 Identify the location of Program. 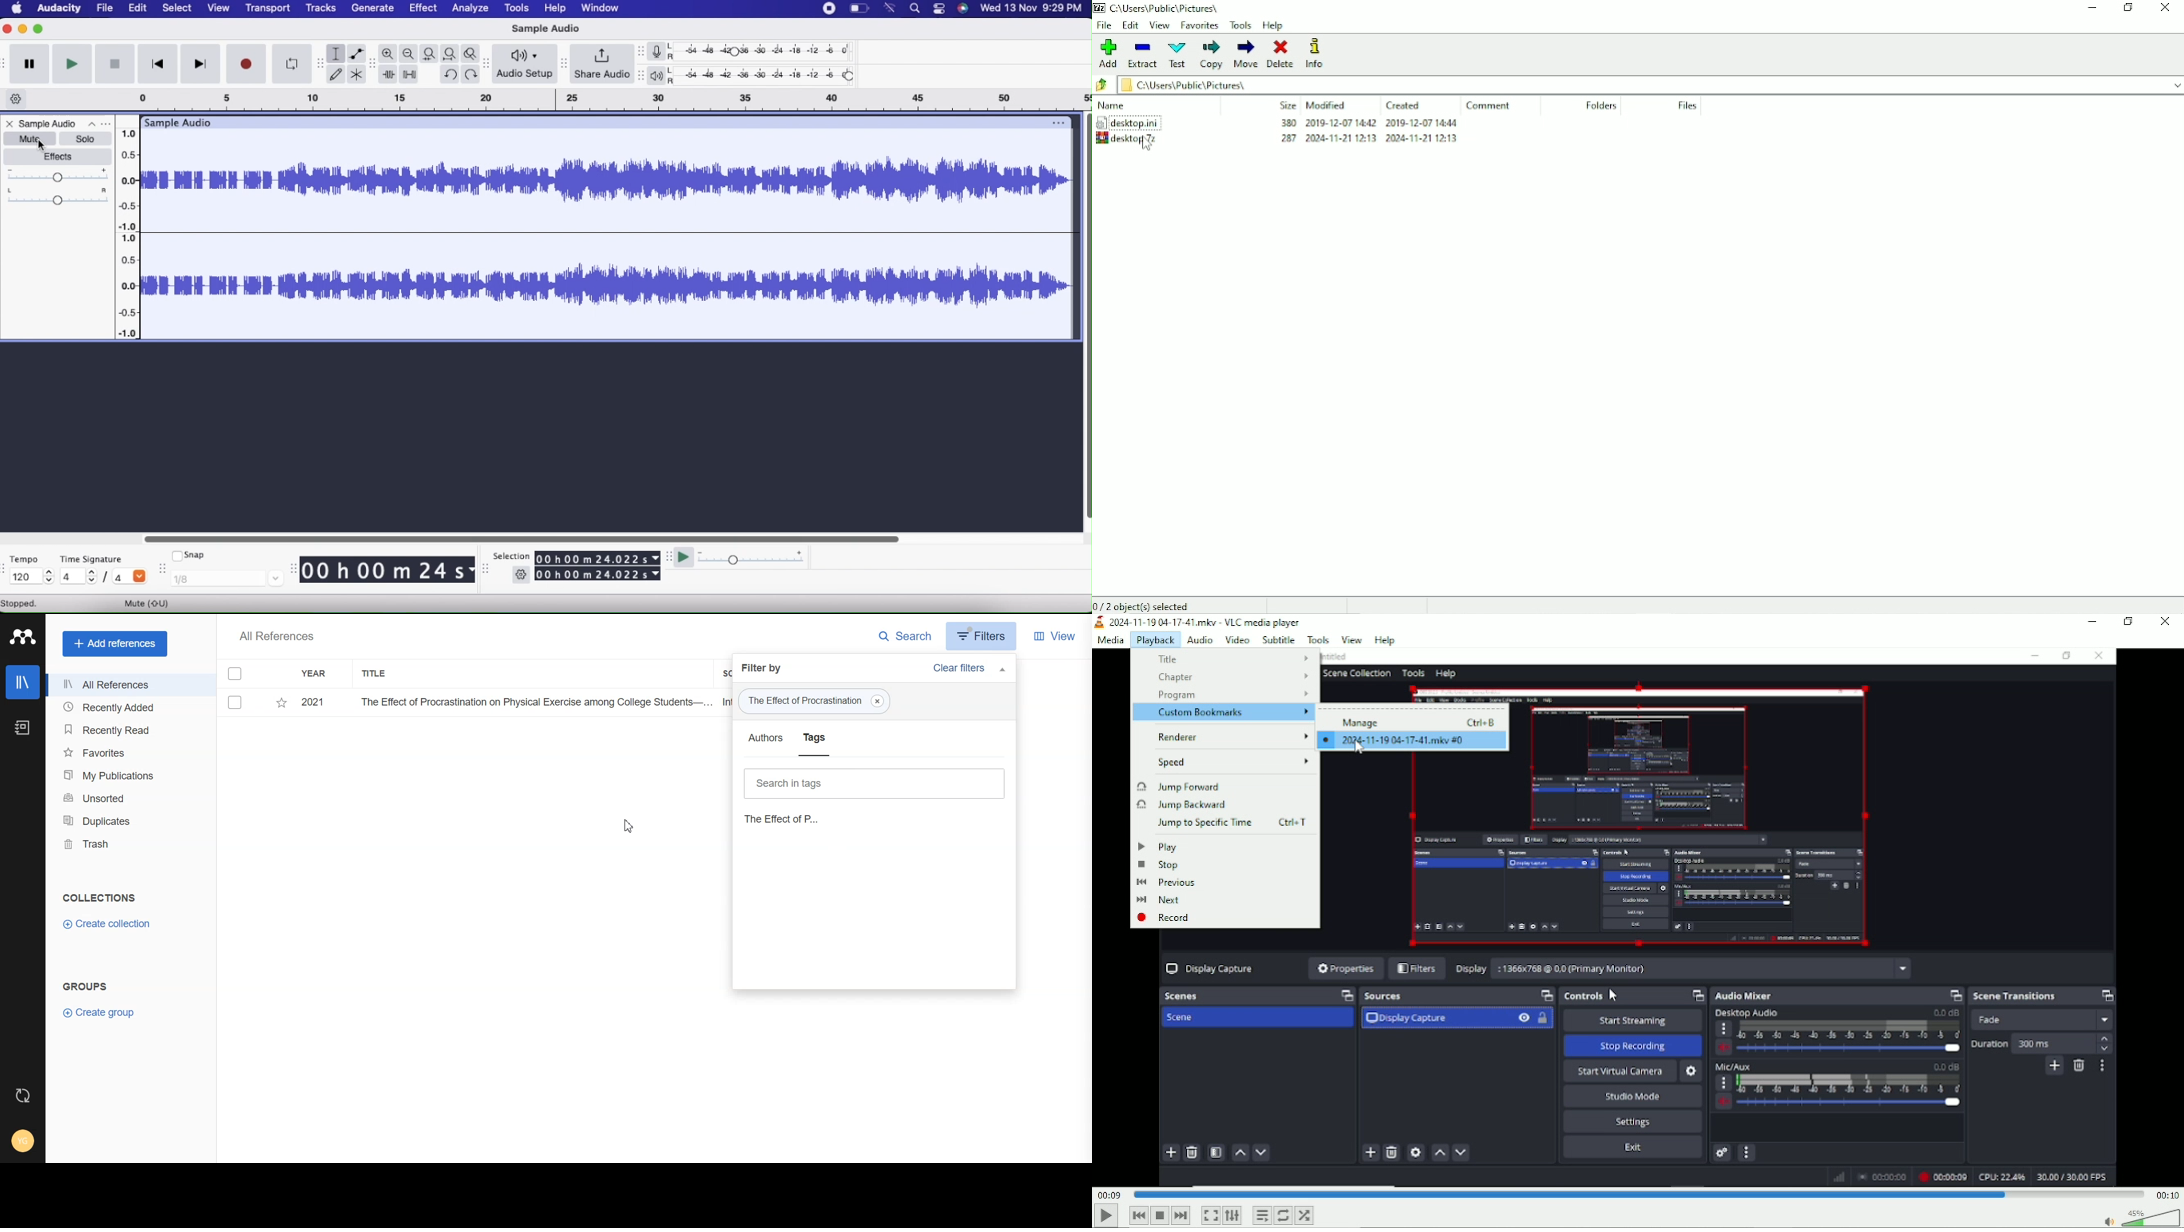
(1232, 695).